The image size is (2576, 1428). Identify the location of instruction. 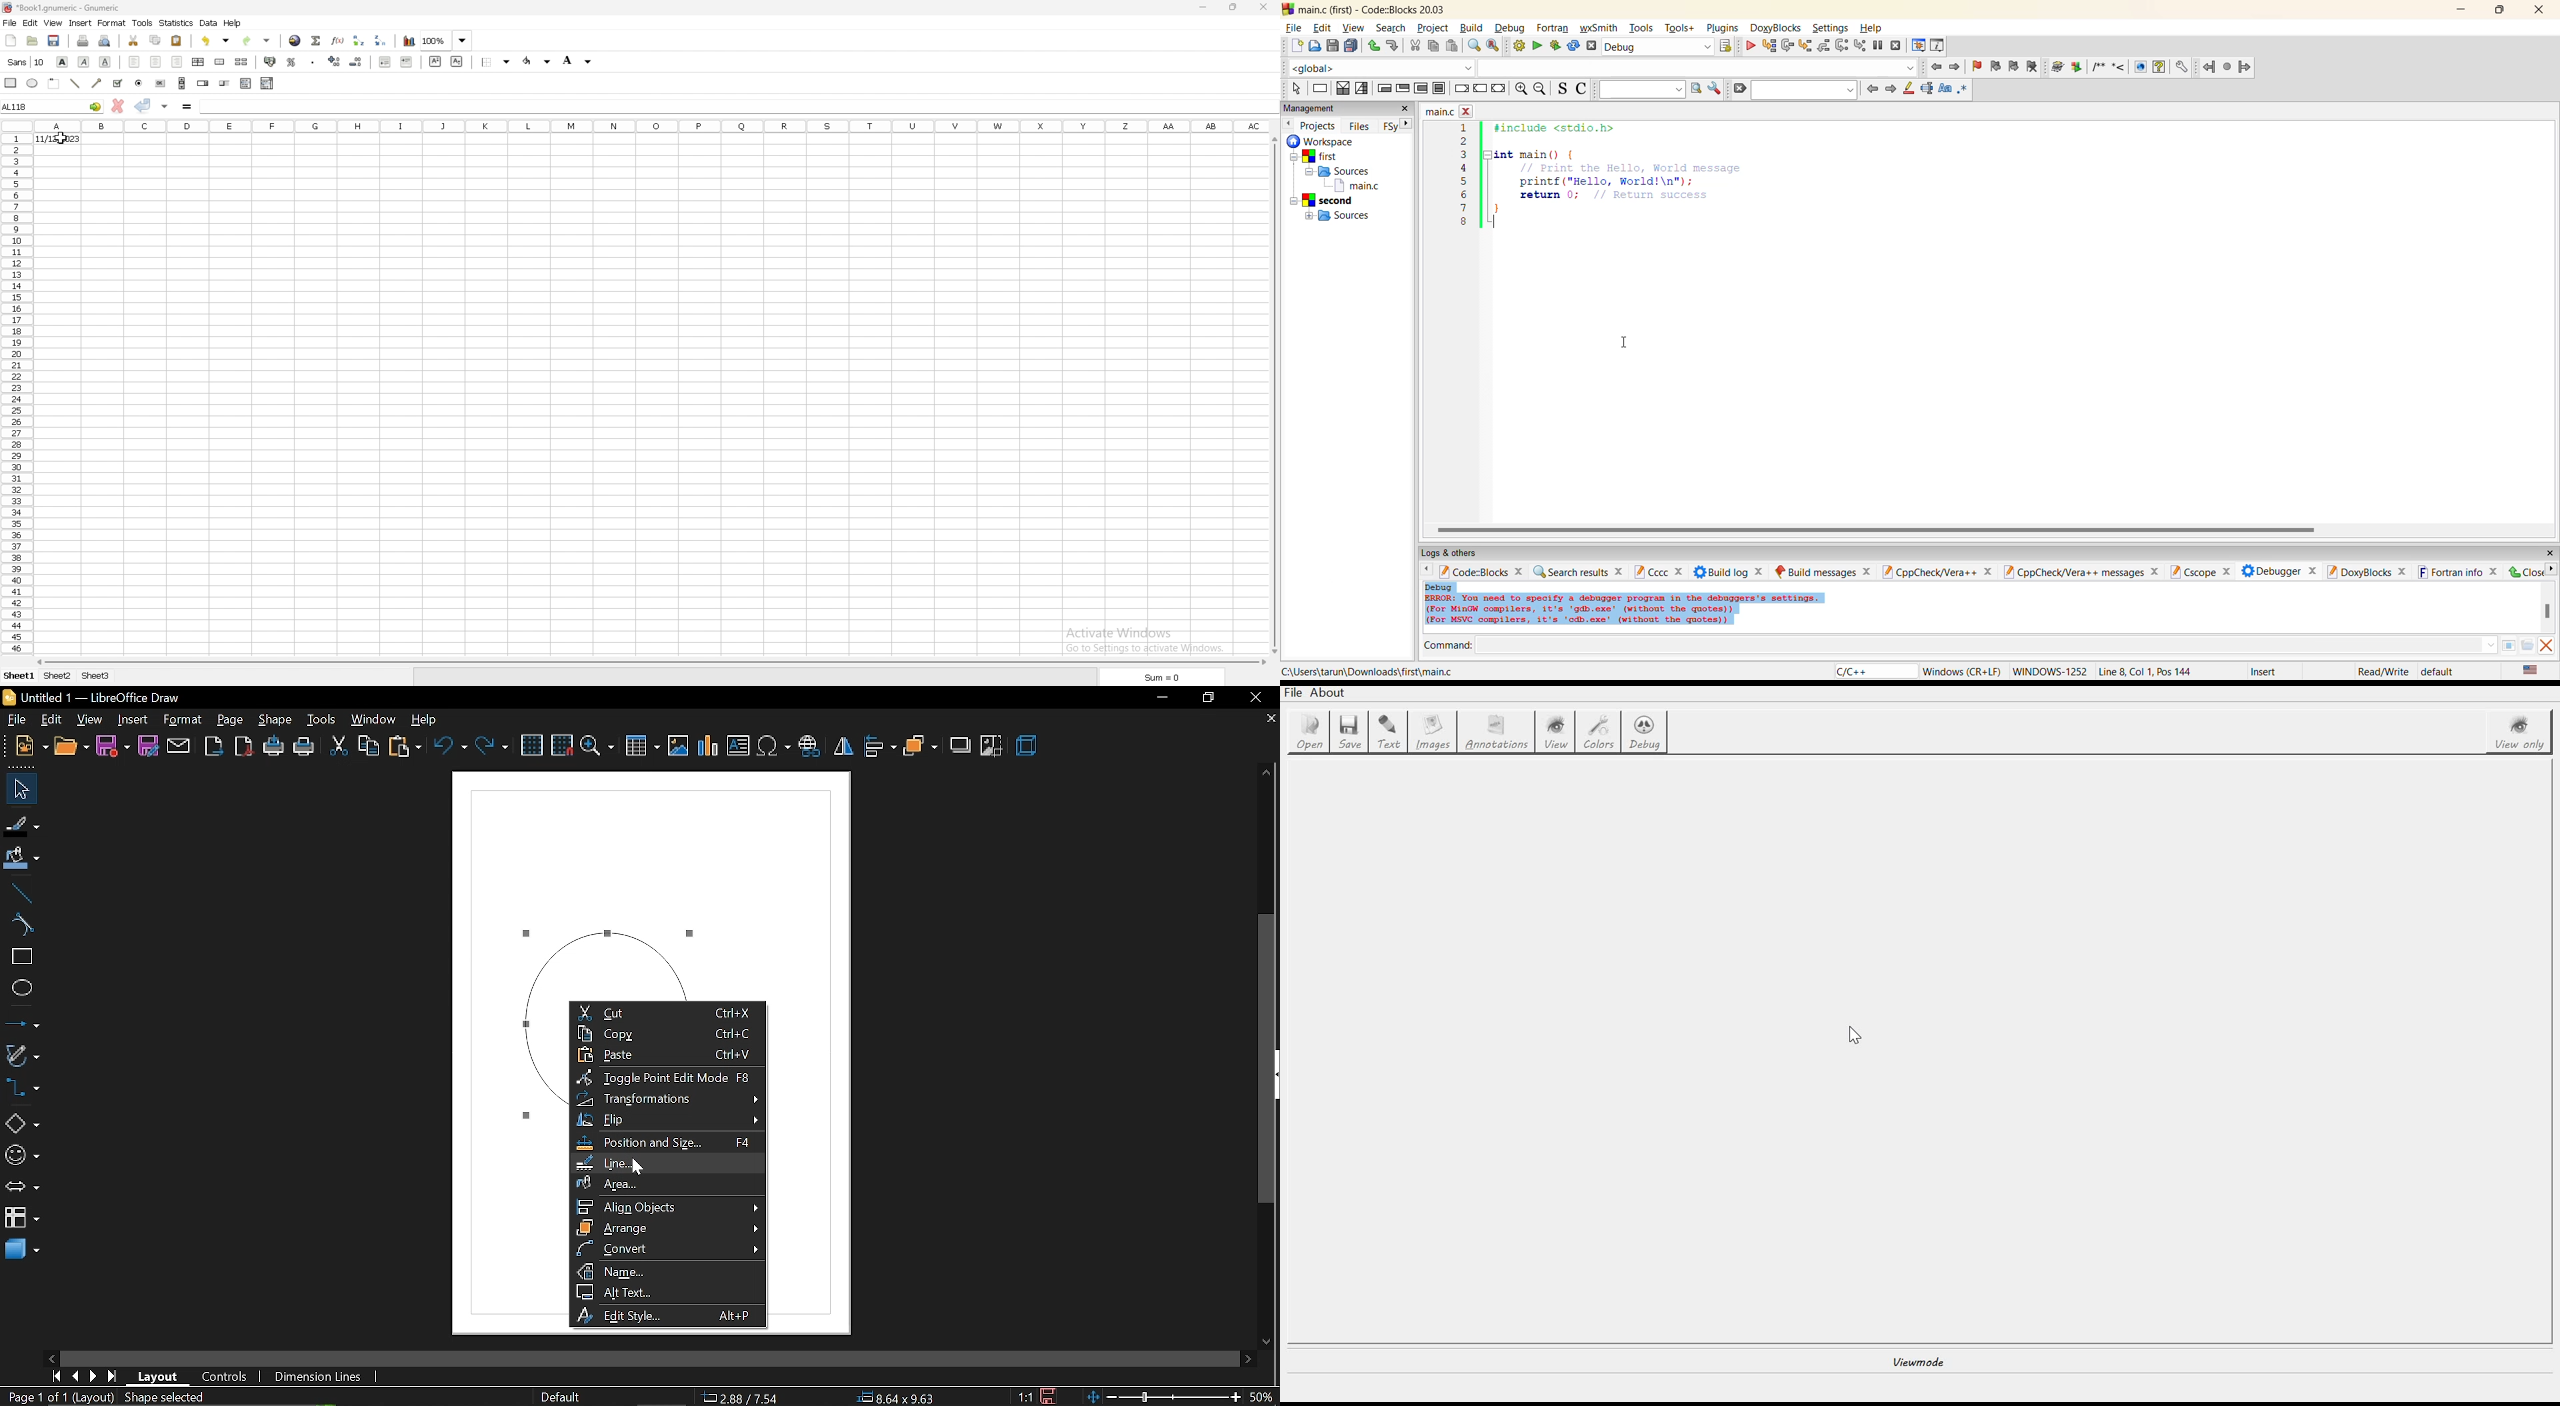
(1319, 87).